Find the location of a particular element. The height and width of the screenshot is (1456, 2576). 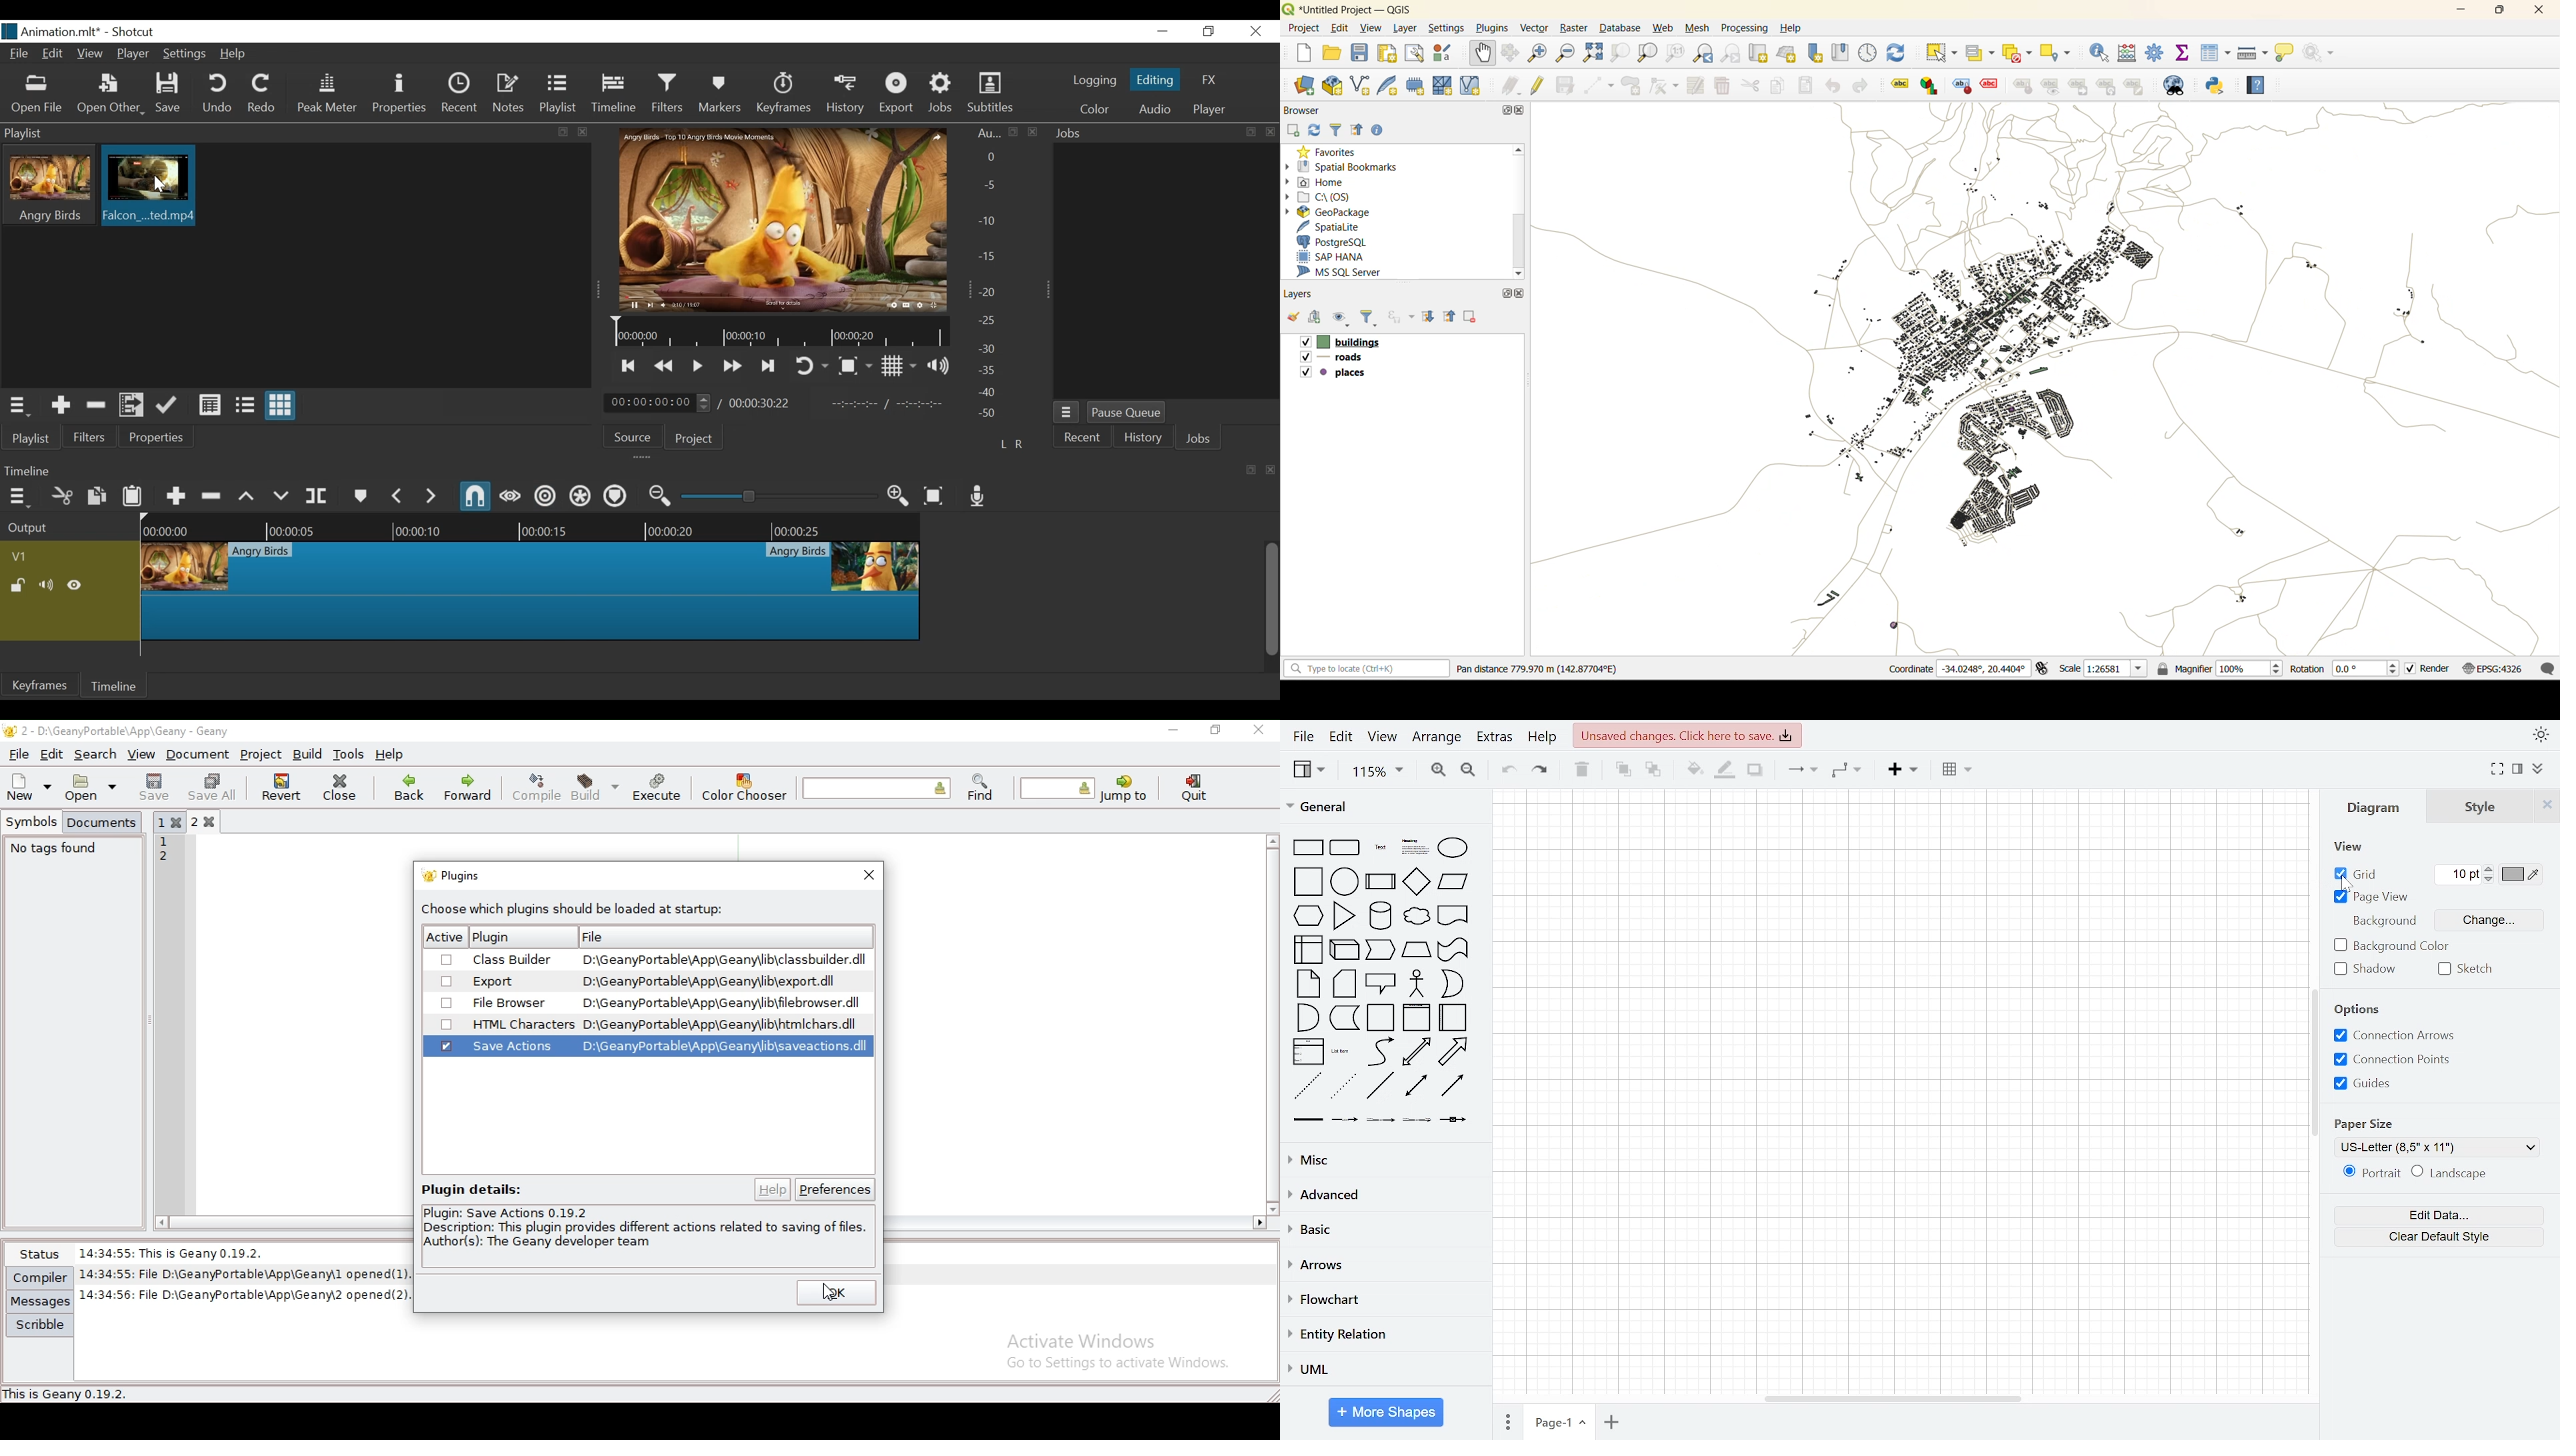

text box is located at coordinates (1416, 847).